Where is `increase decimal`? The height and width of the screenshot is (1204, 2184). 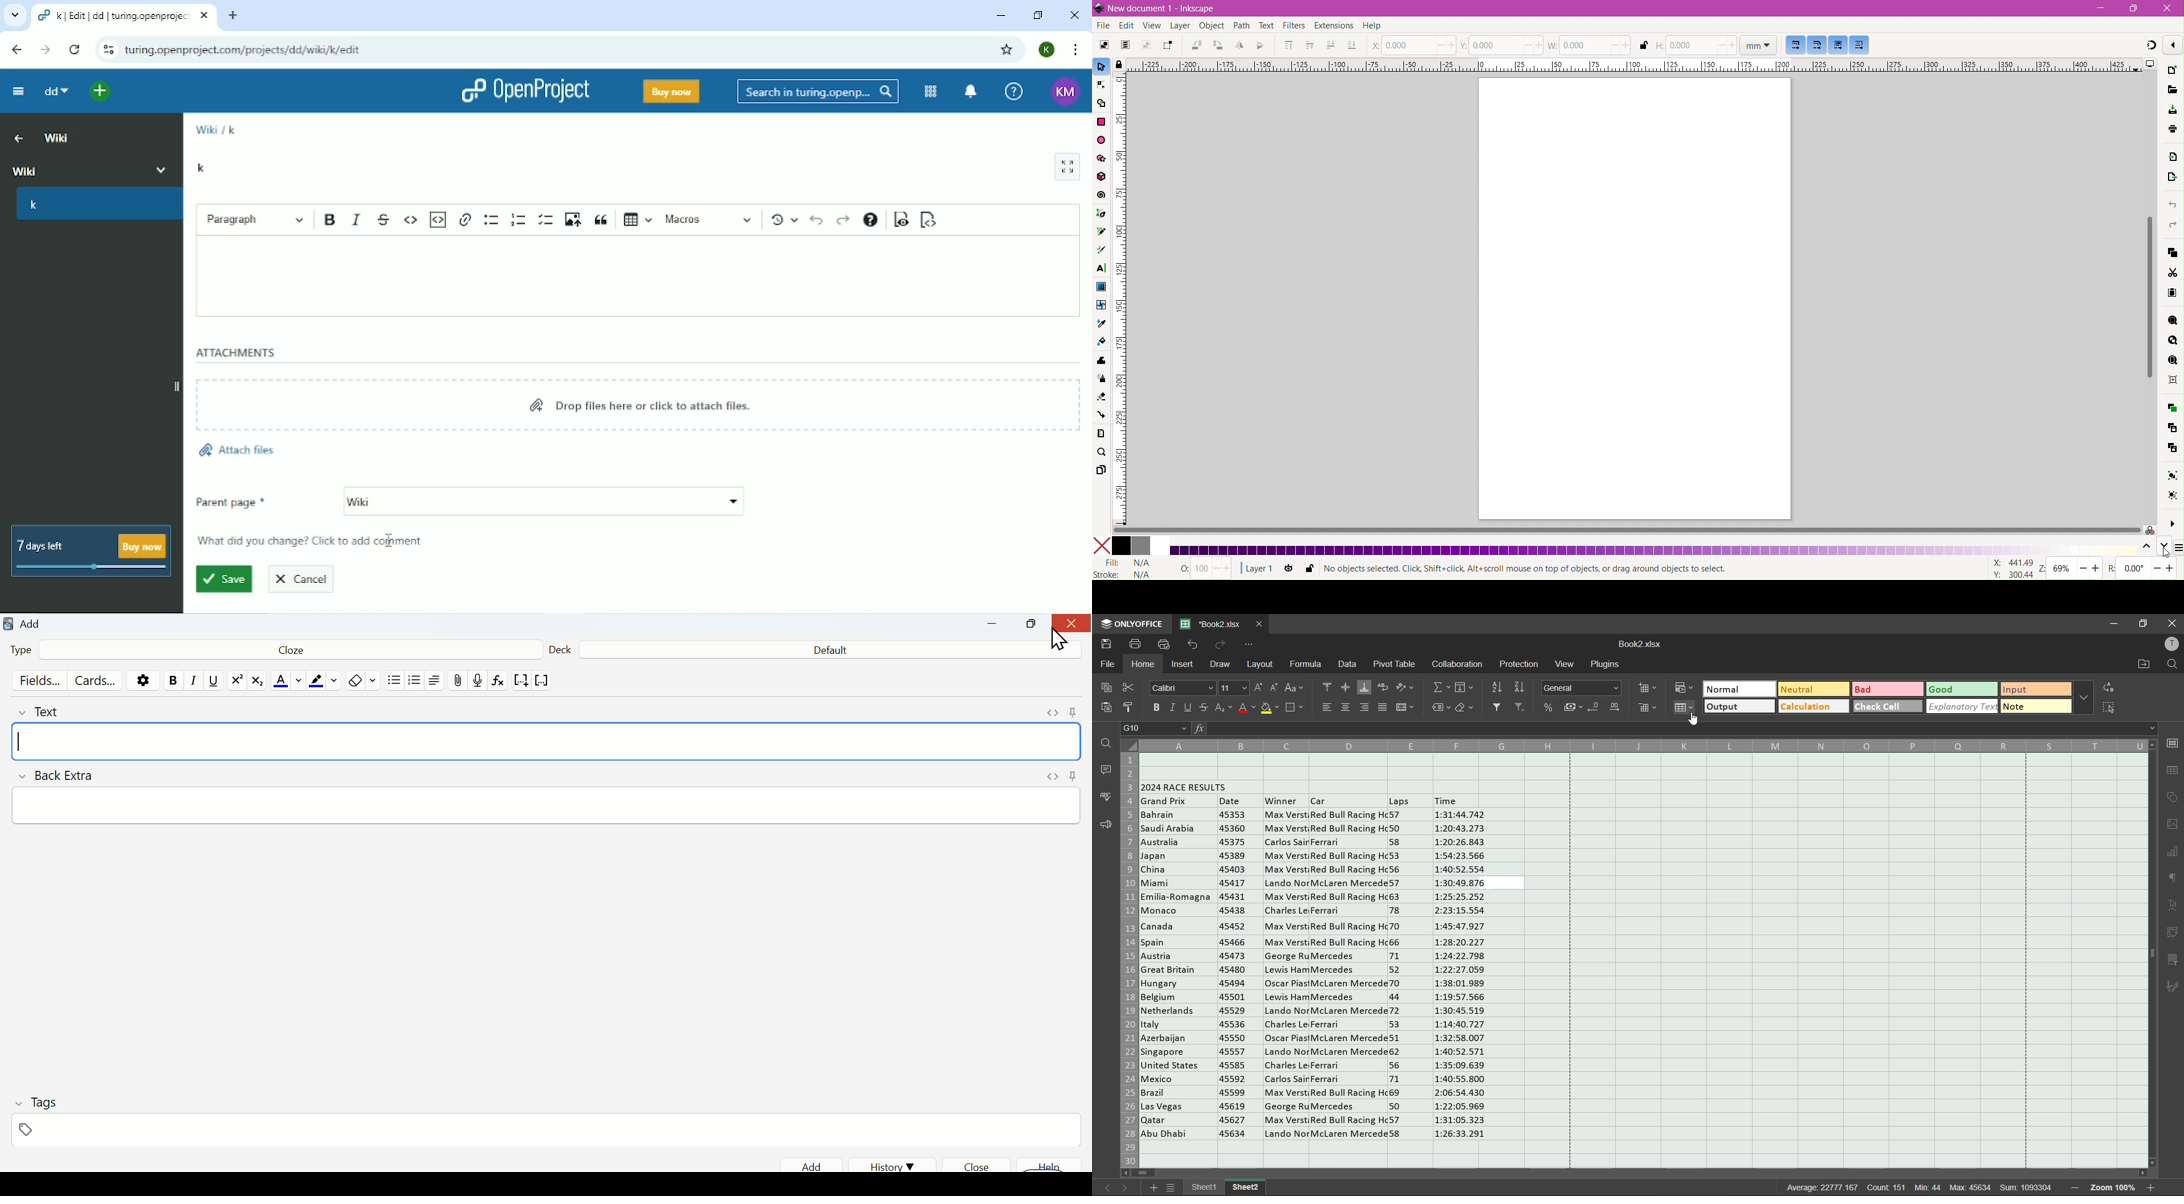 increase decimal is located at coordinates (1616, 709).